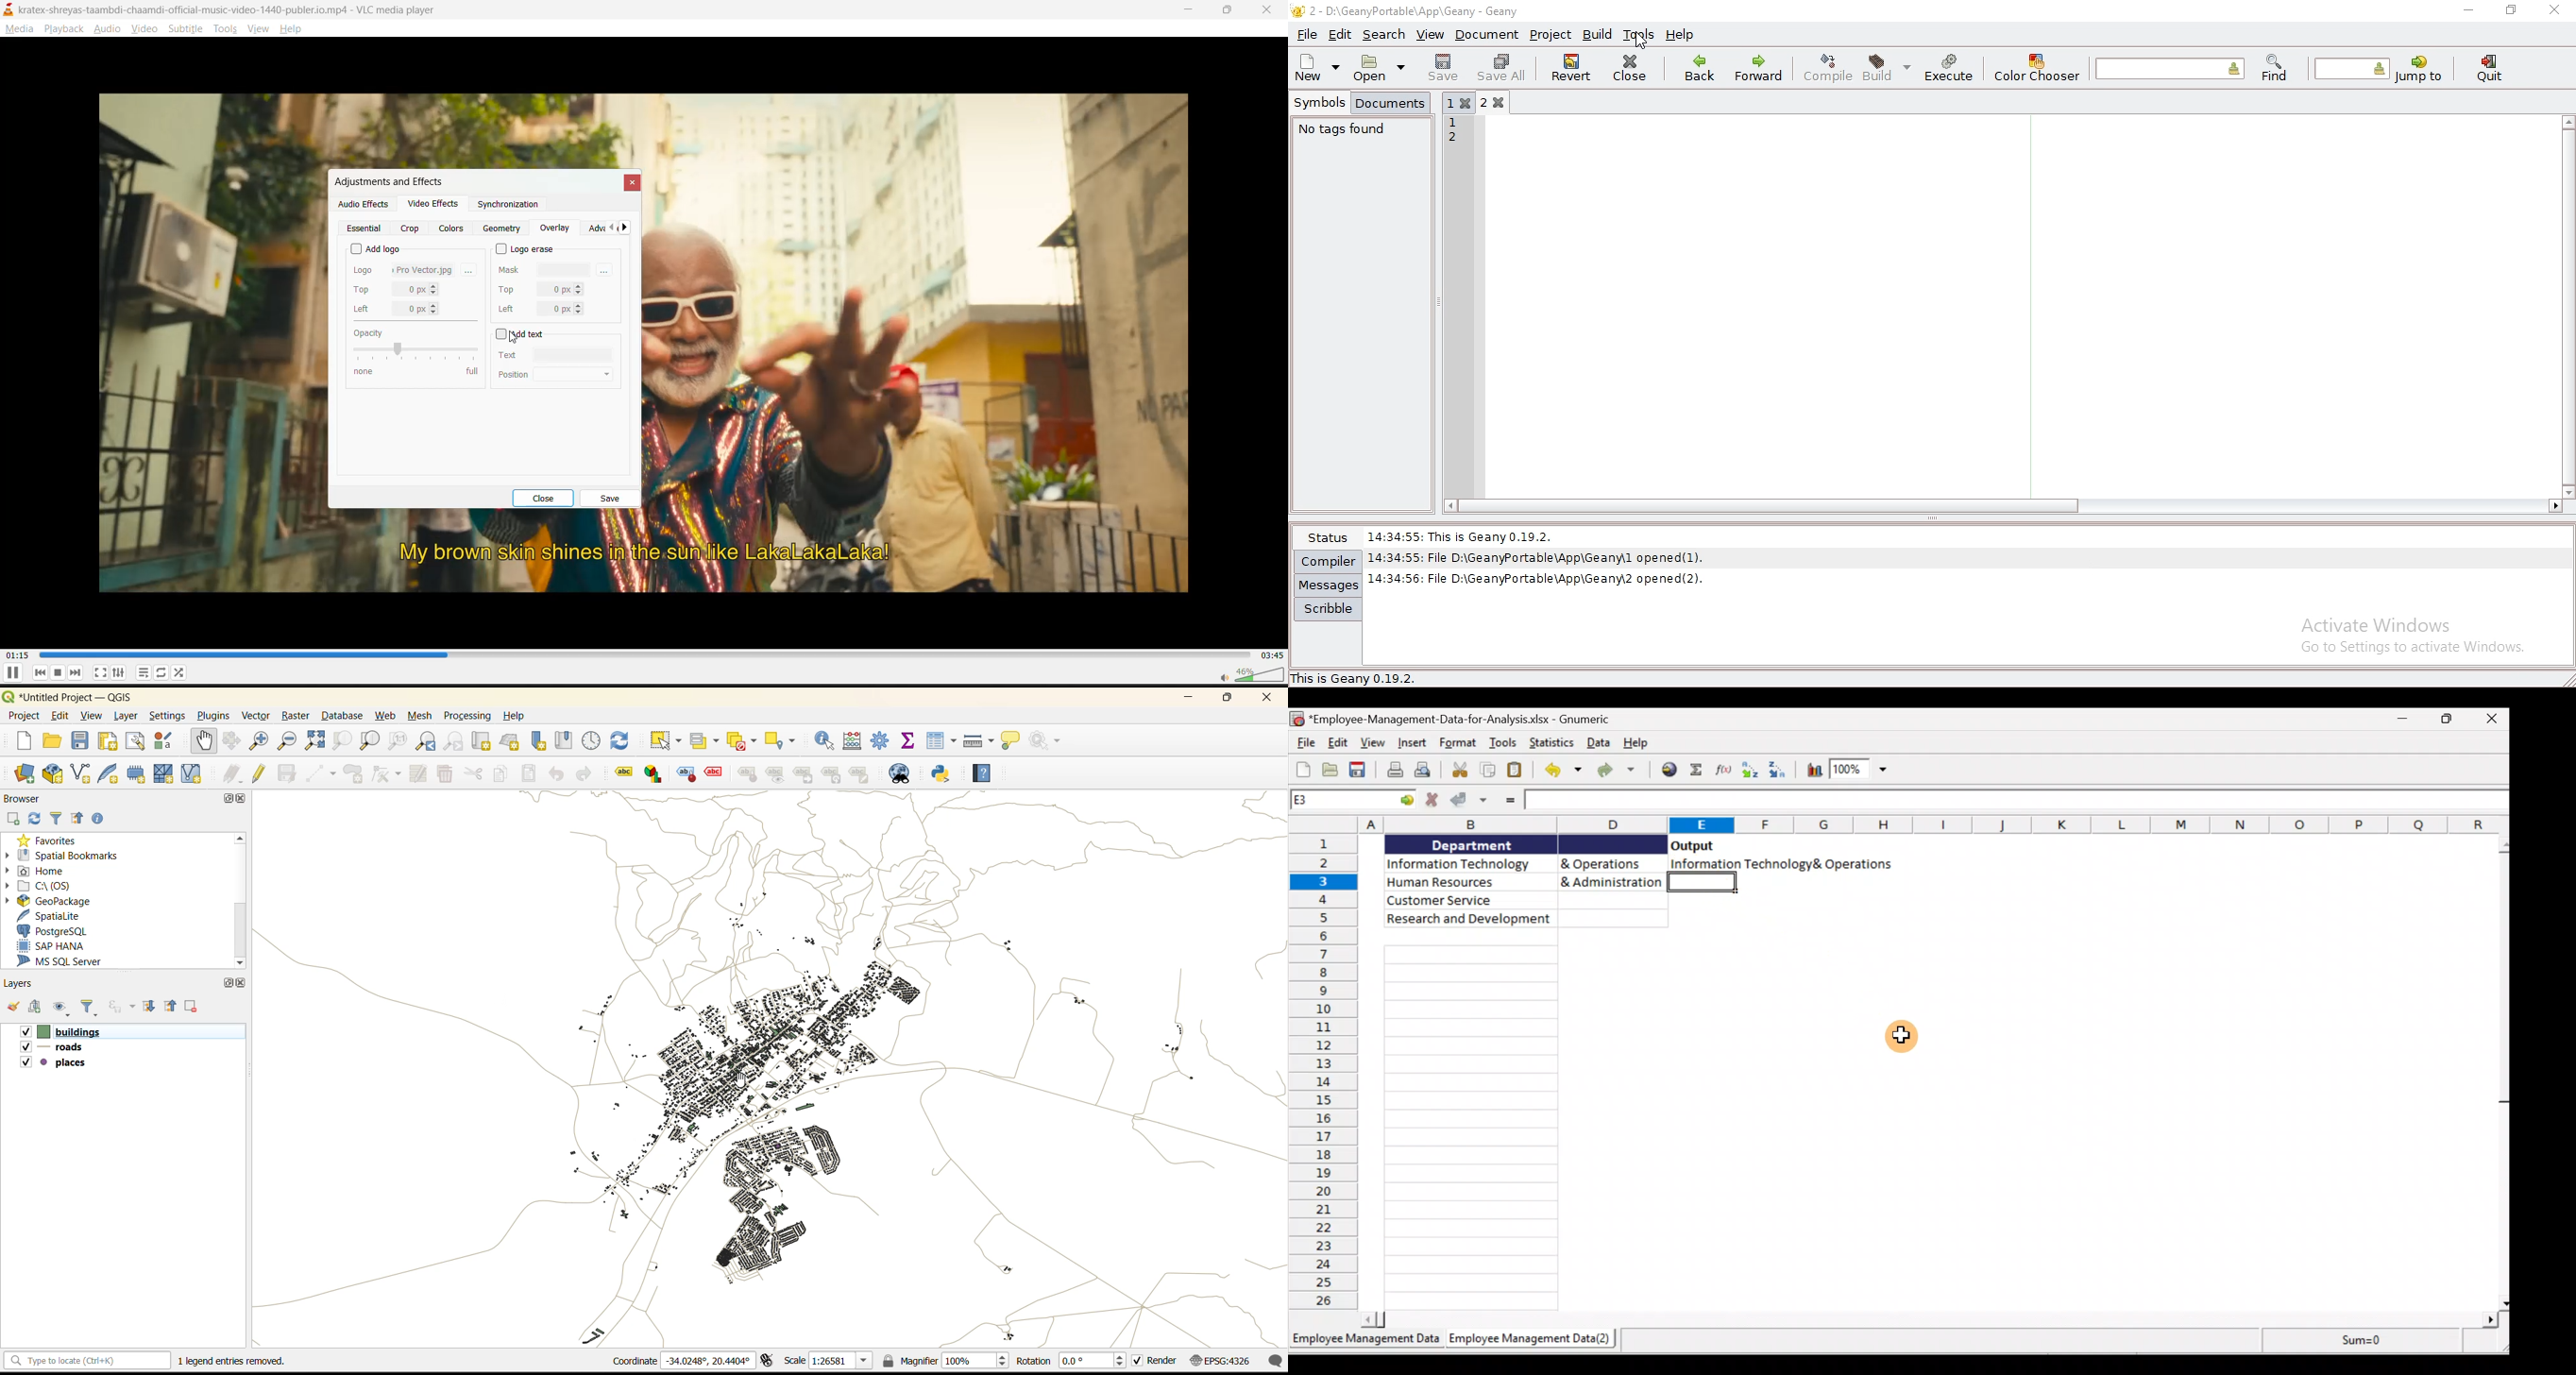  What do you see at coordinates (1551, 35) in the screenshot?
I see `project` at bounding box center [1551, 35].